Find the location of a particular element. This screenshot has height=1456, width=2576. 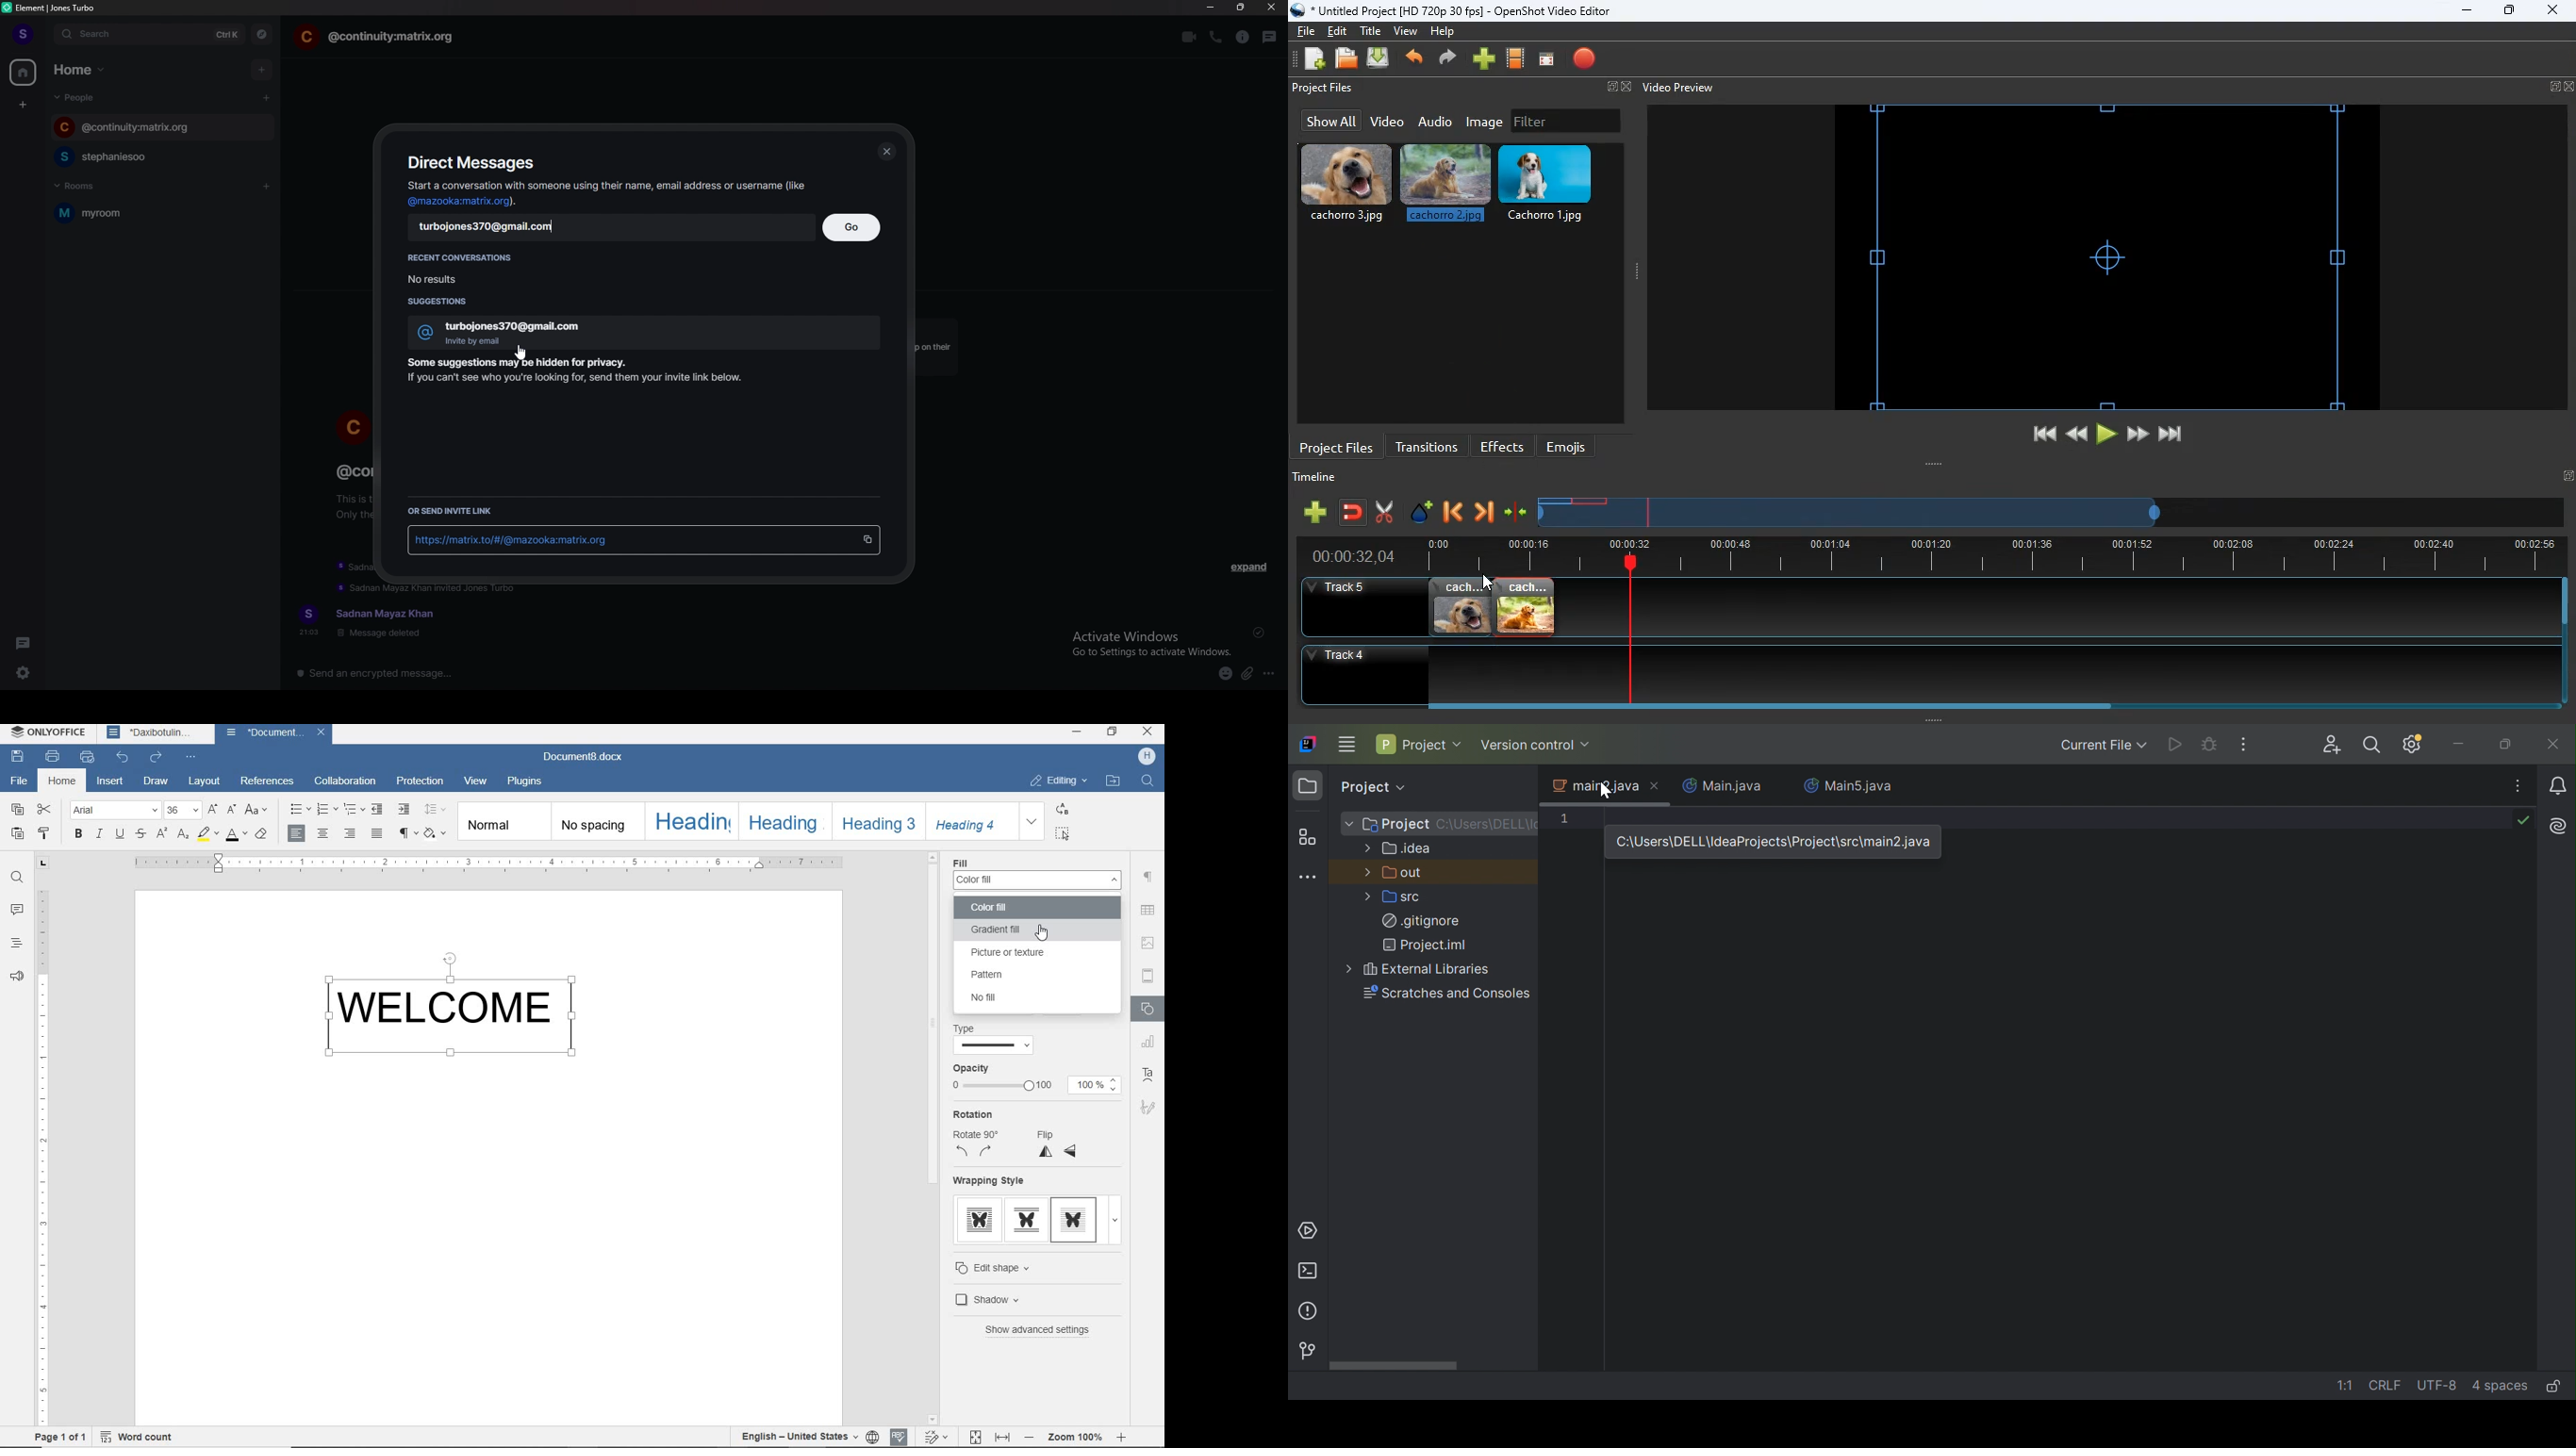

Flip x and y is located at coordinates (1059, 1153).